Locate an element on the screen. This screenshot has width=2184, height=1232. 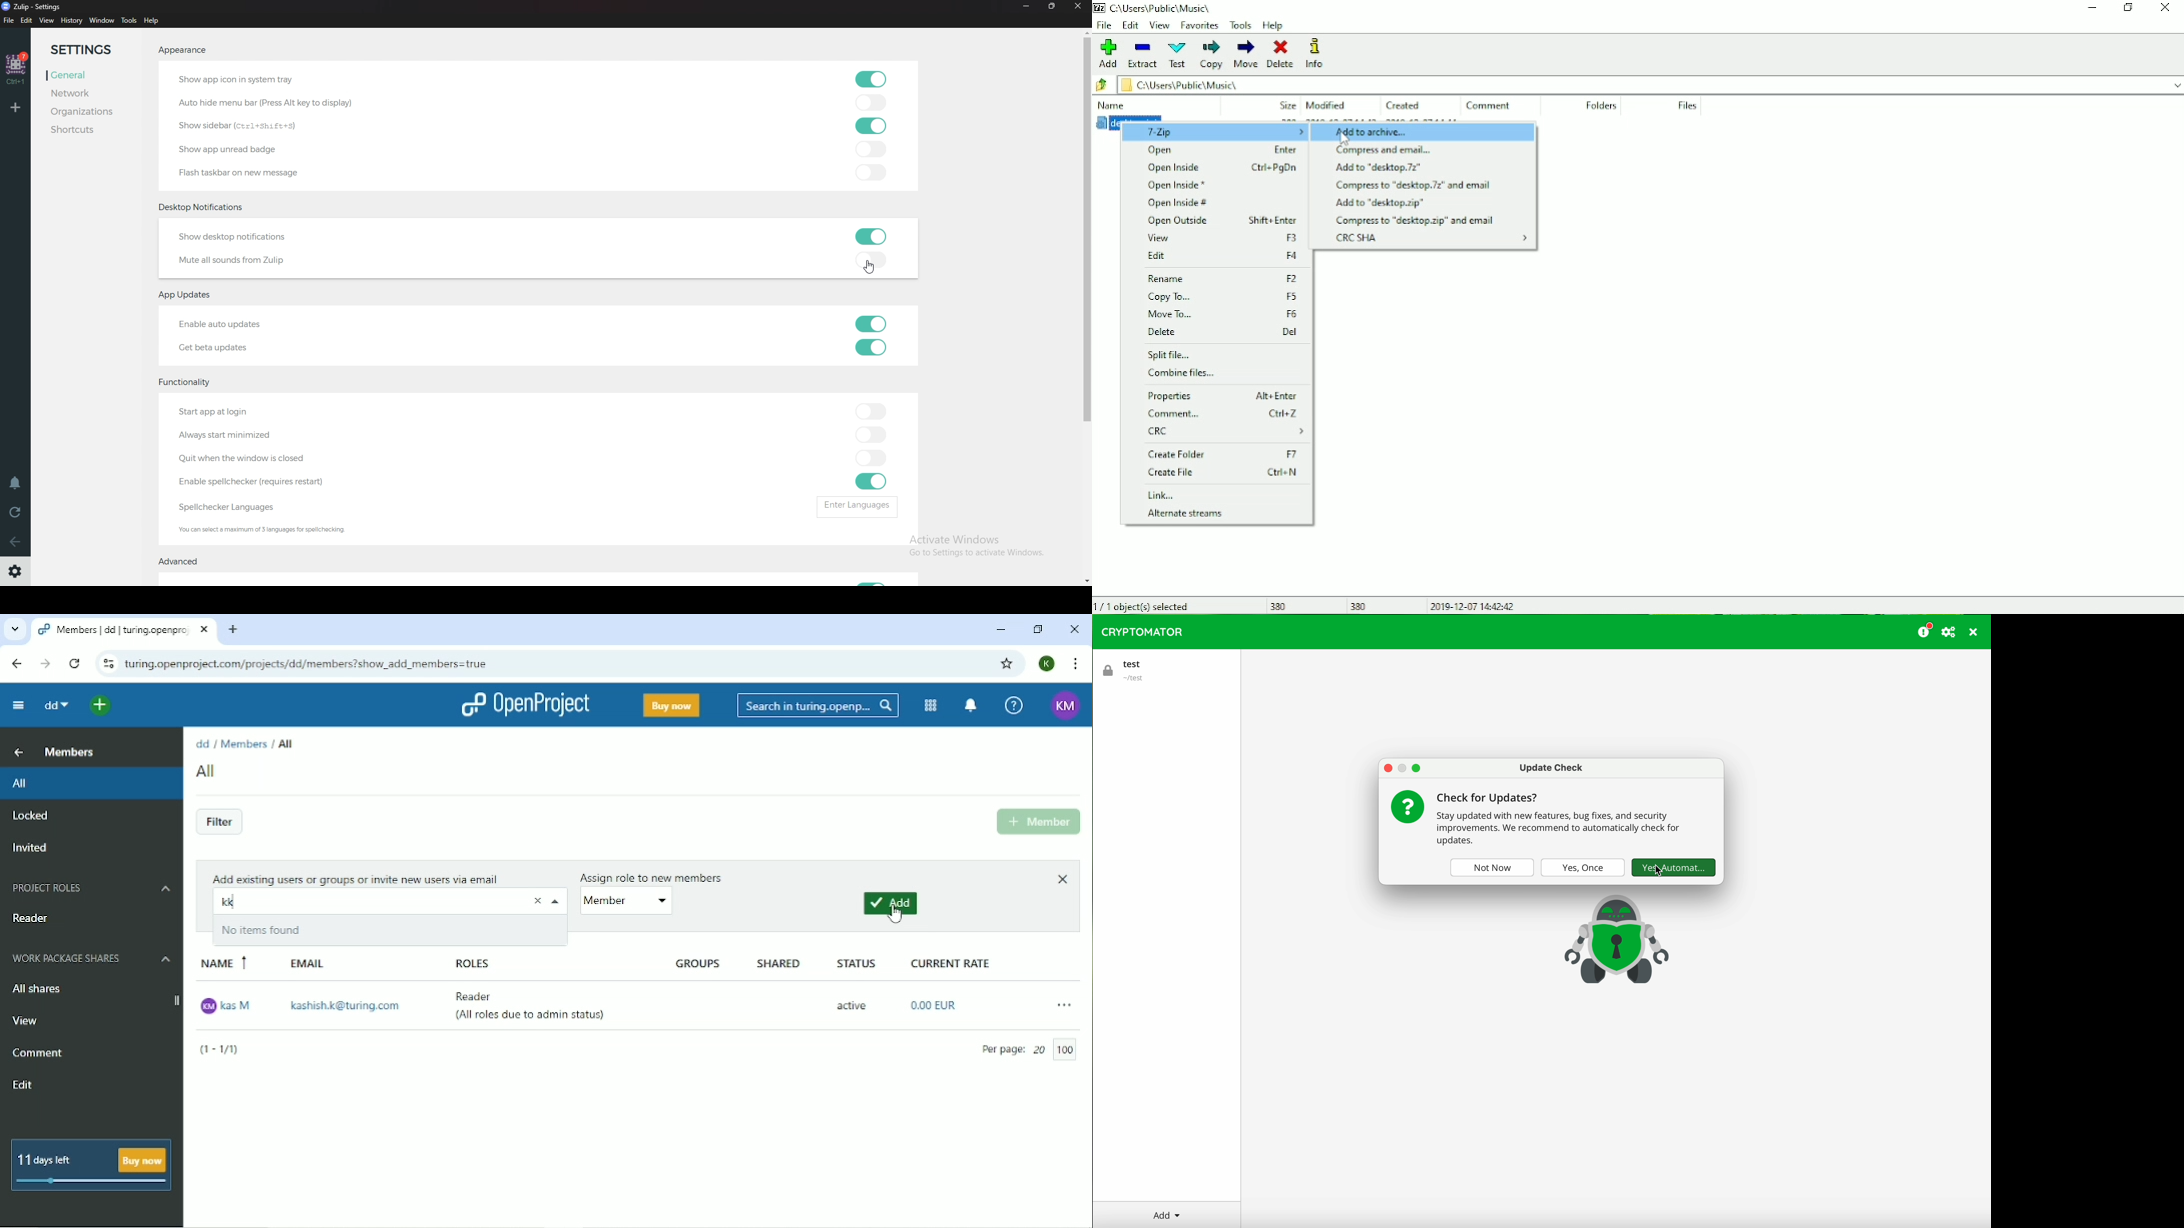
toggle is located at coordinates (871, 324).